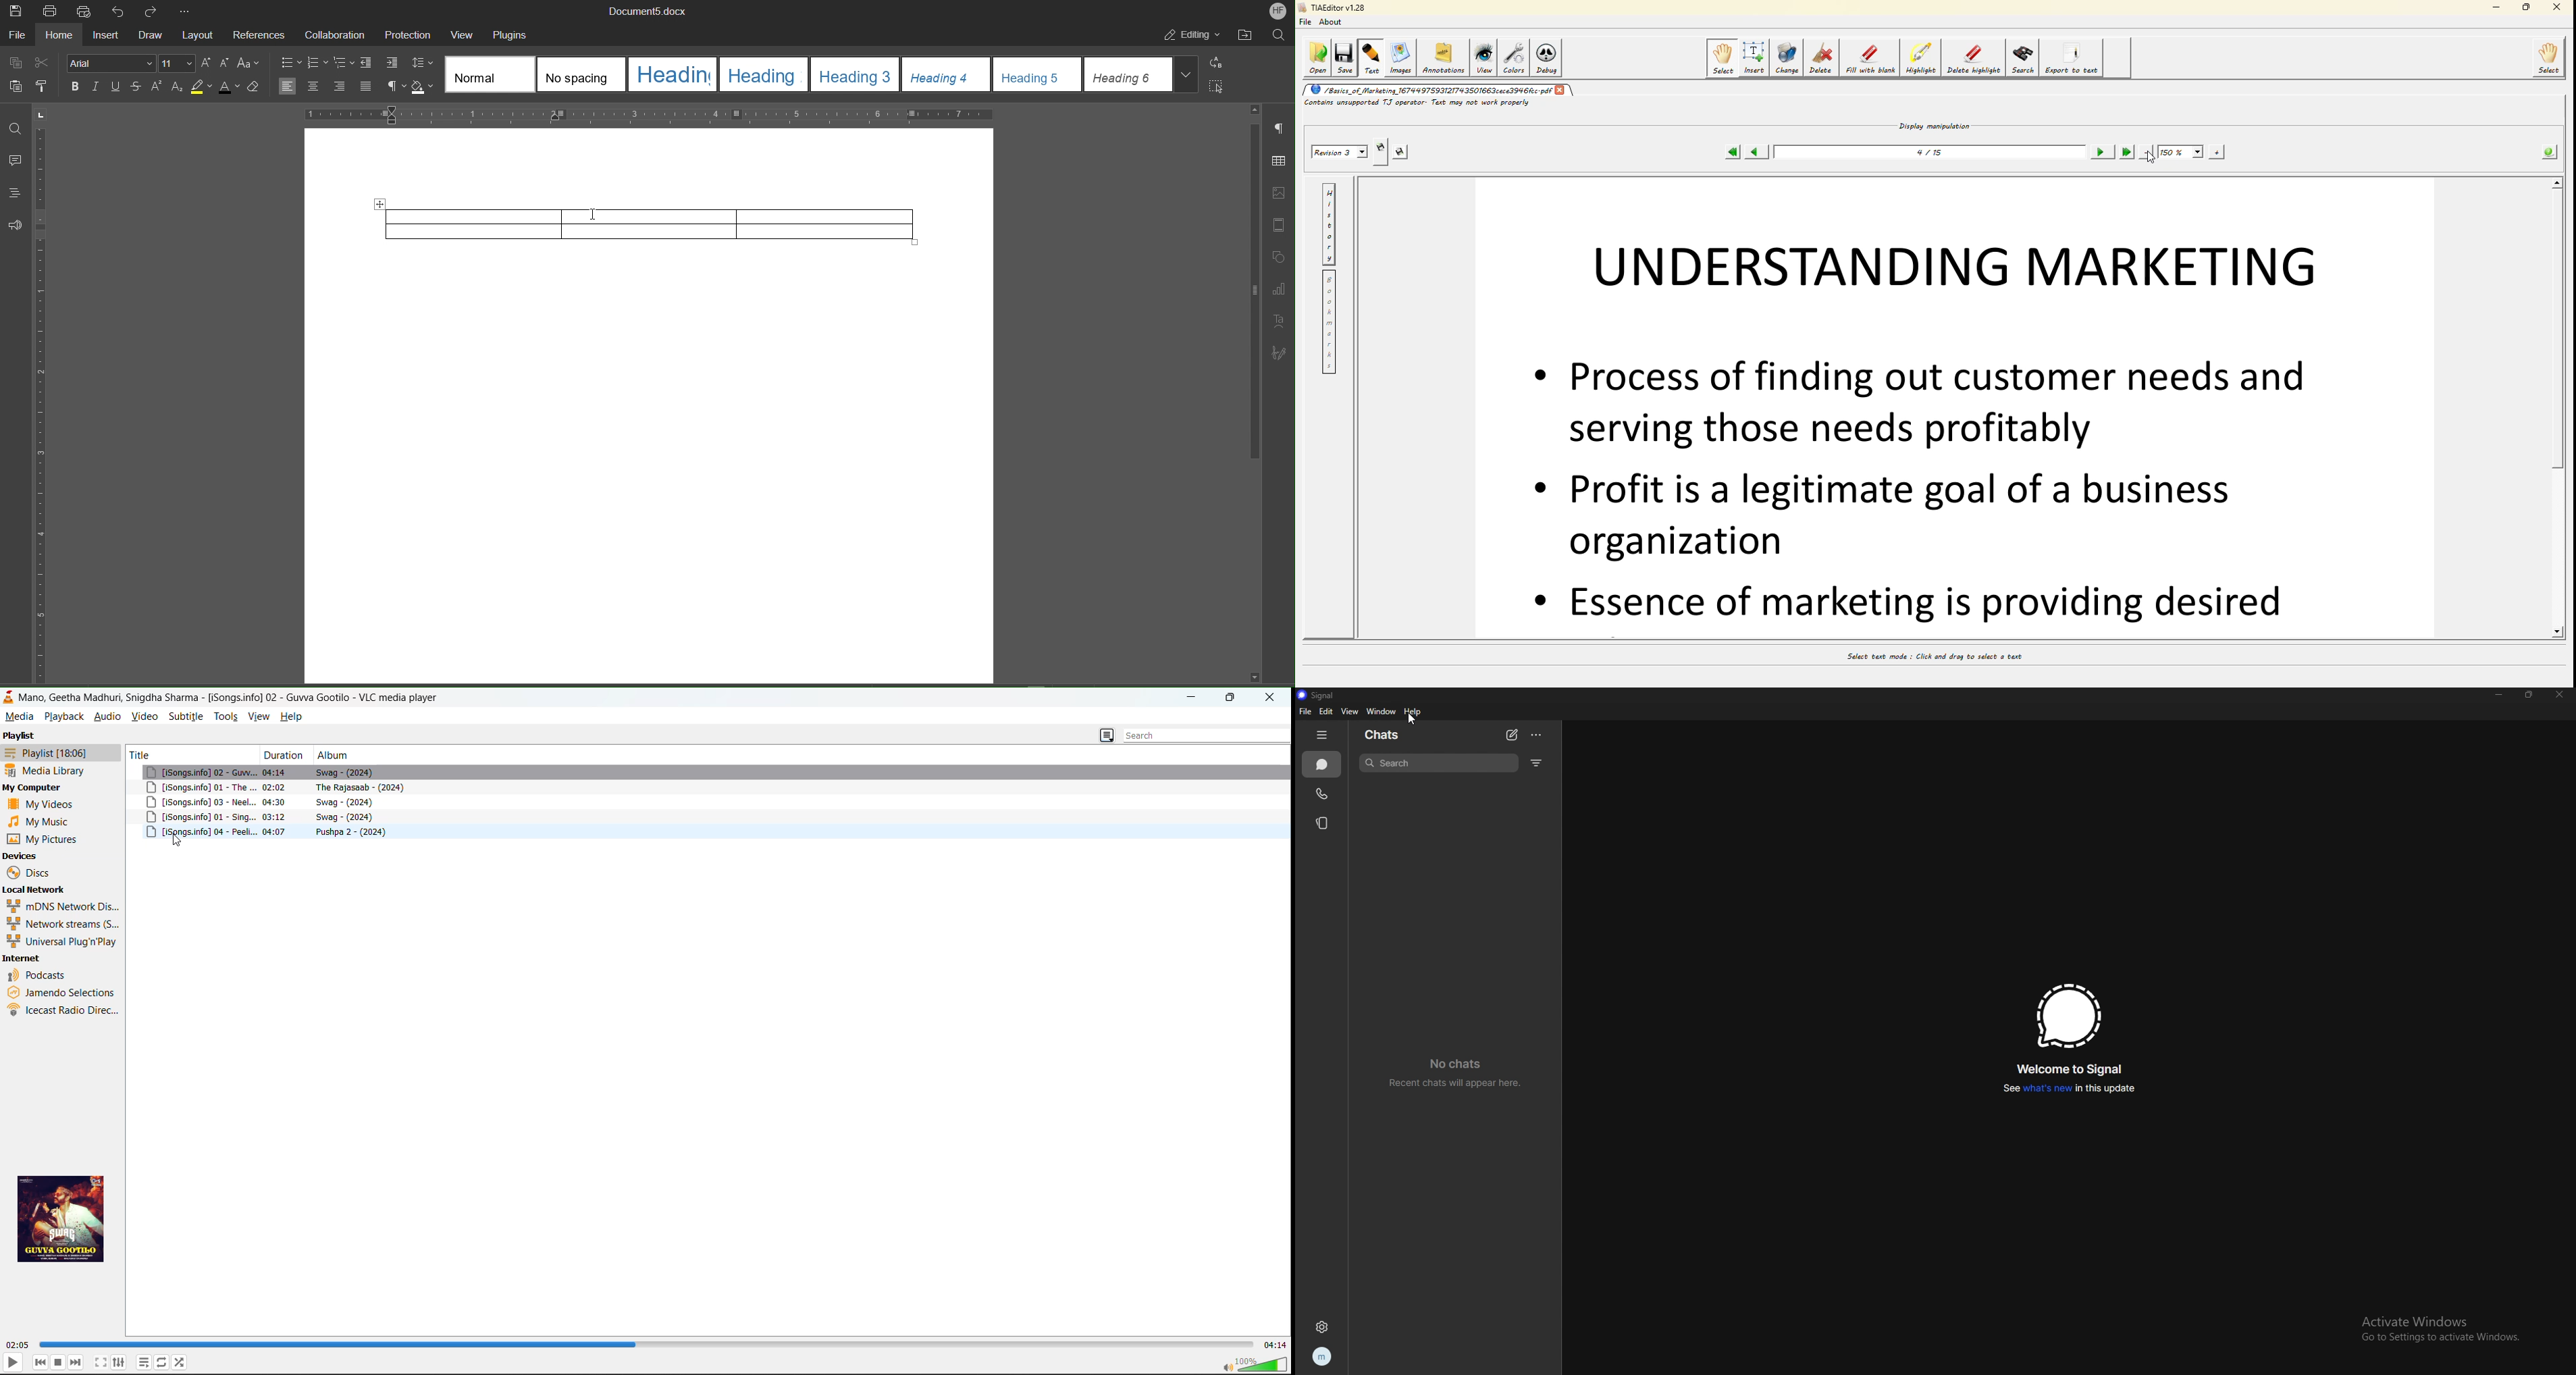 This screenshot has height=1400, width=2576. Describe the element at coordinates (710, 817) in the screenshot. I see `song` at that location.